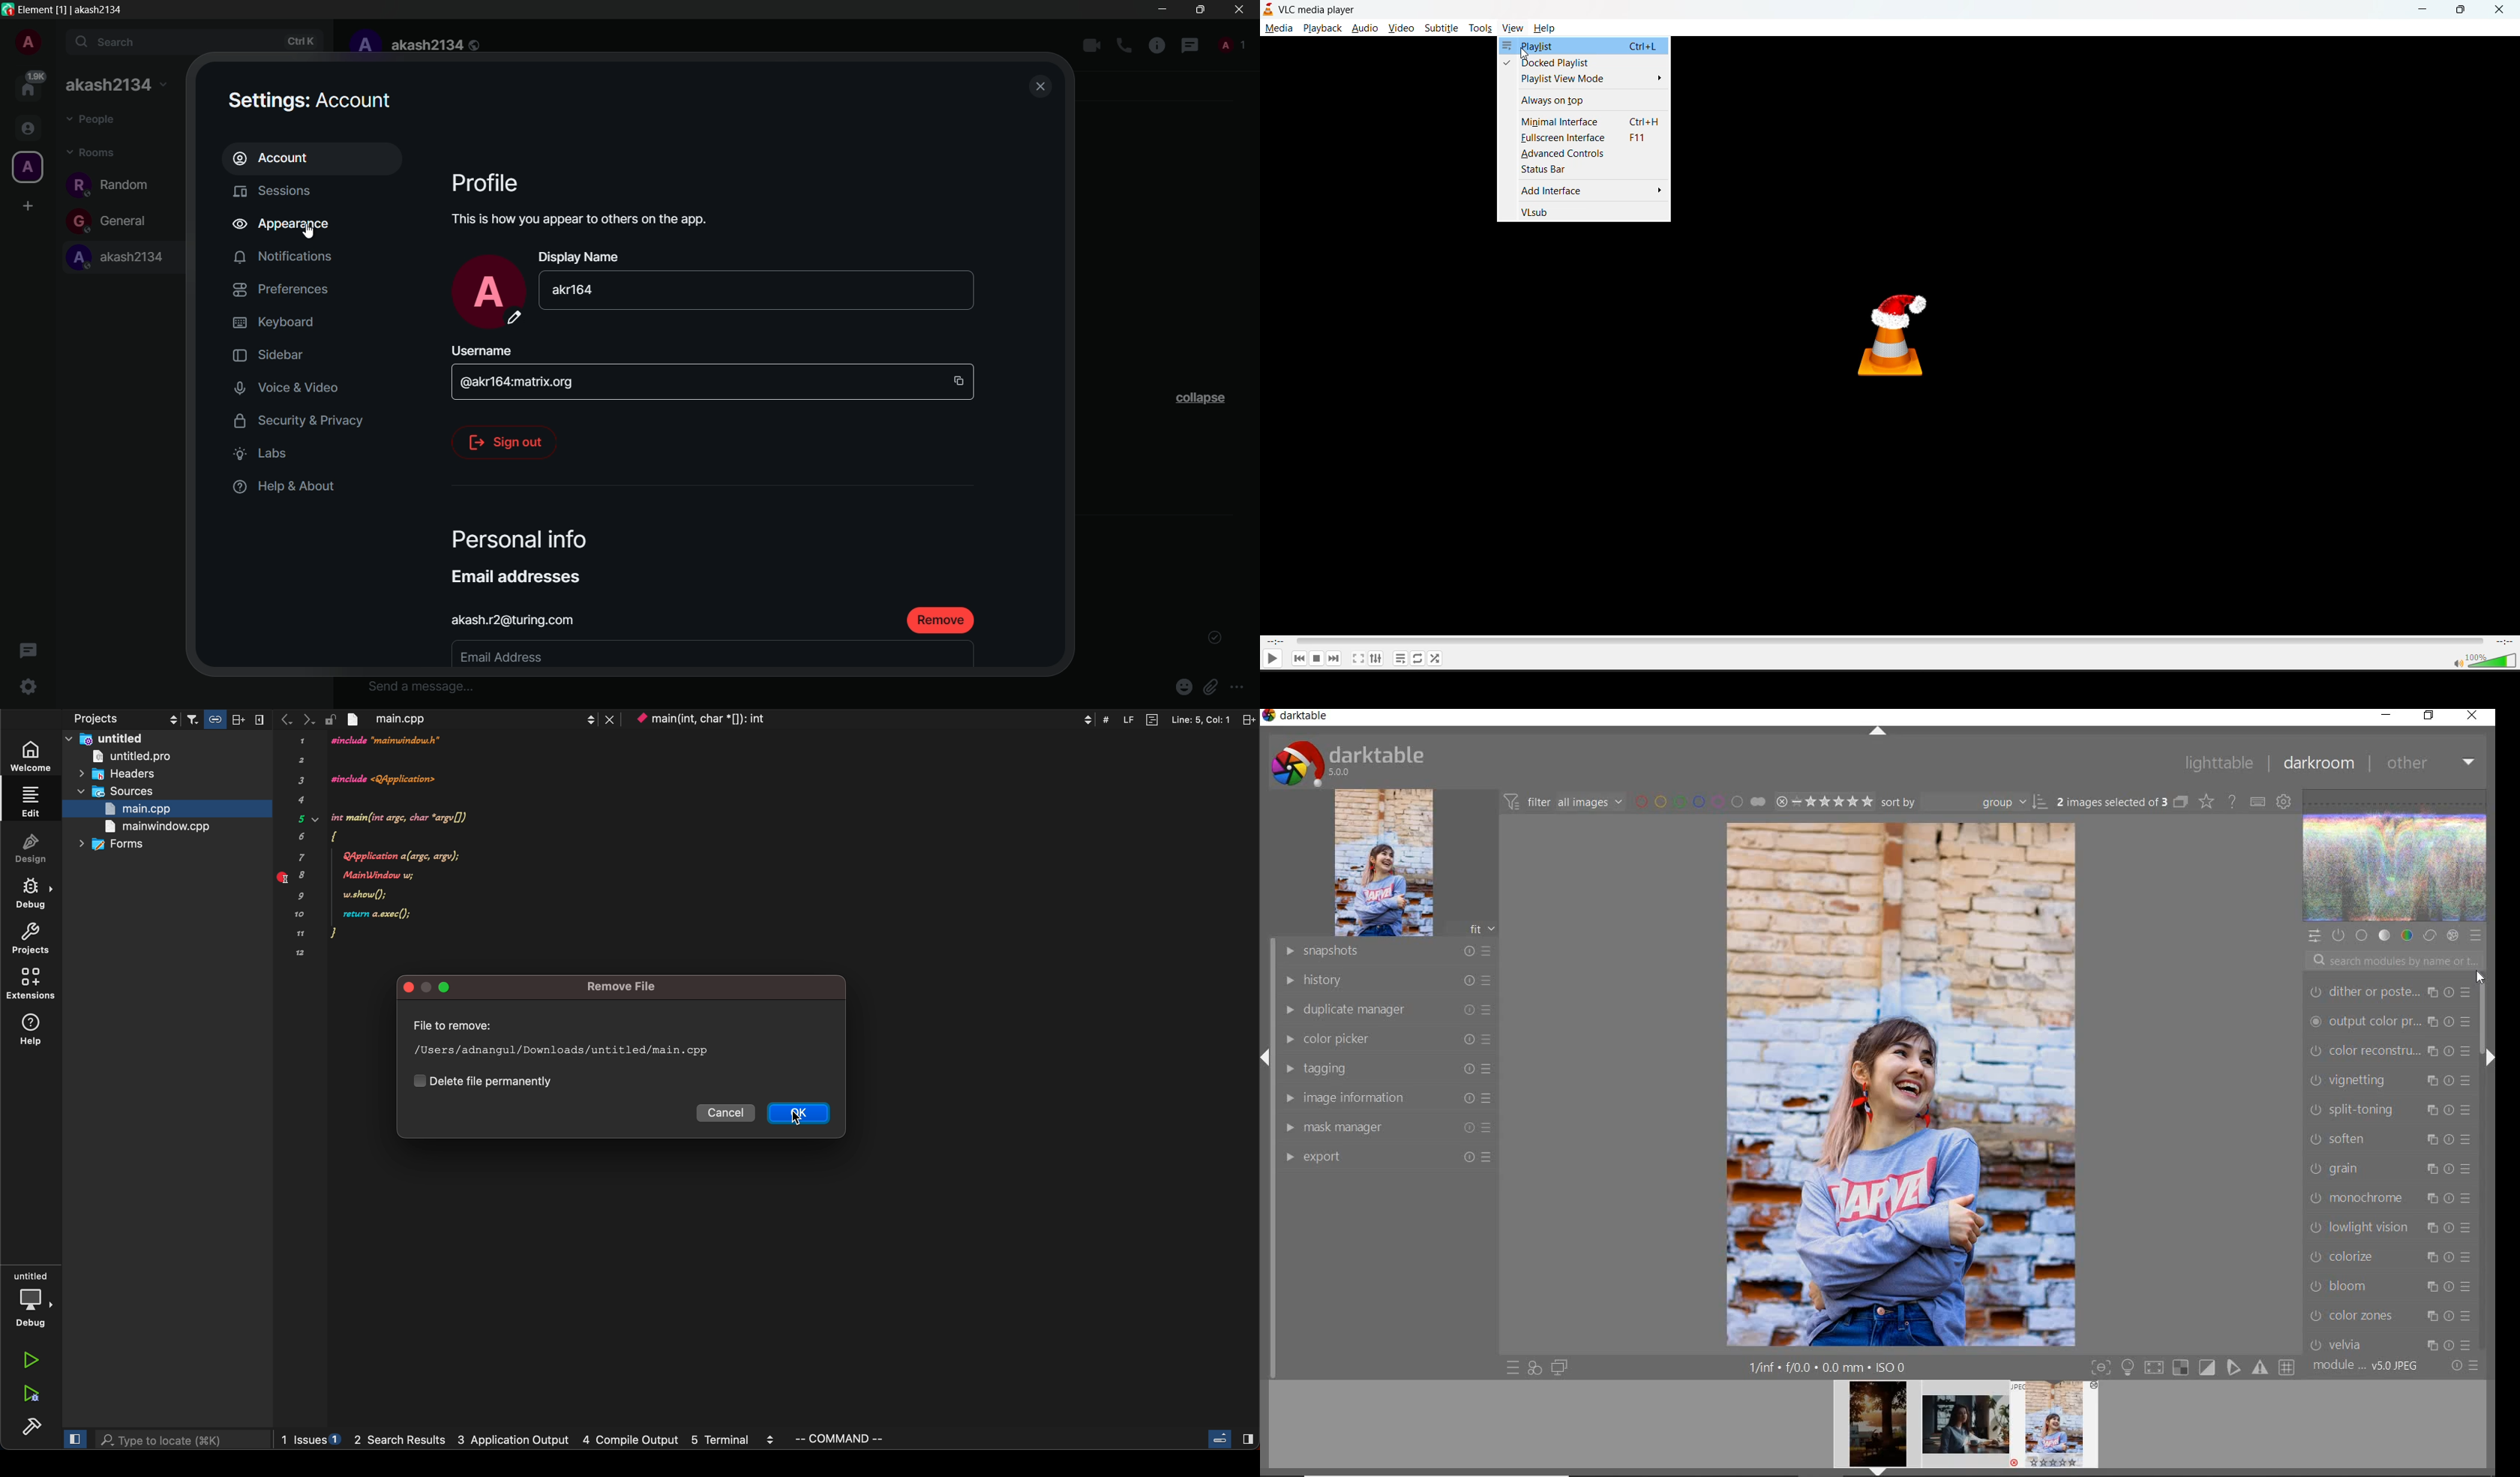  I want to click on profile icon, so click(487, 291).